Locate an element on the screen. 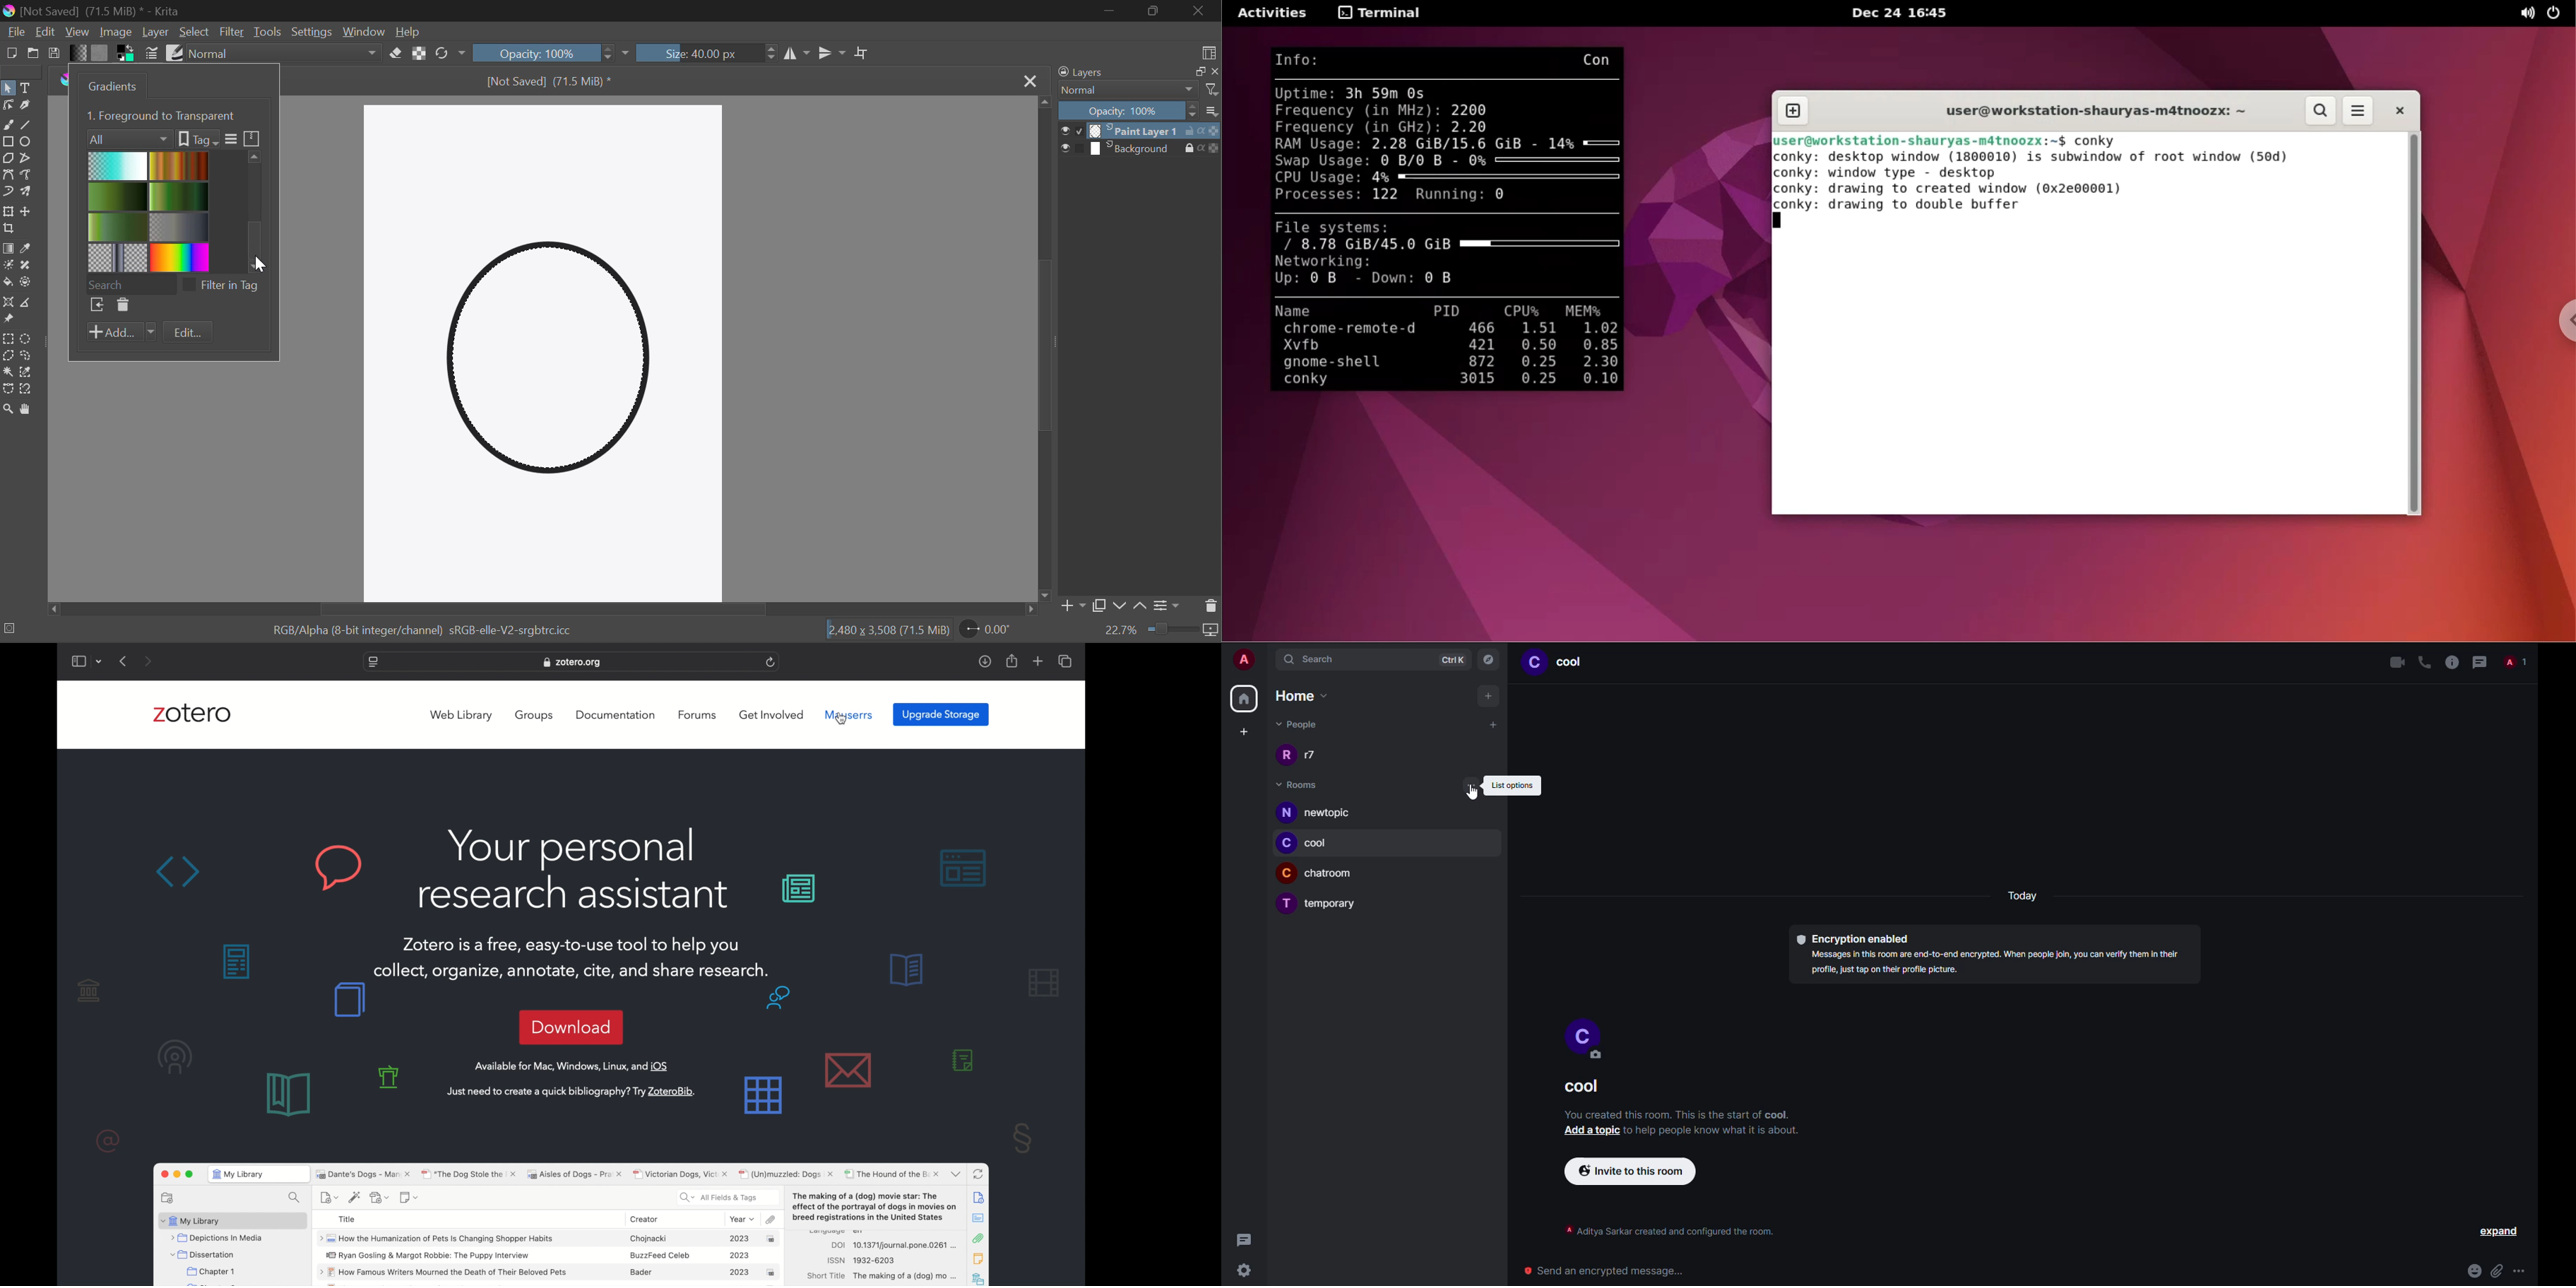  home is located at coordinates (1302, 697).